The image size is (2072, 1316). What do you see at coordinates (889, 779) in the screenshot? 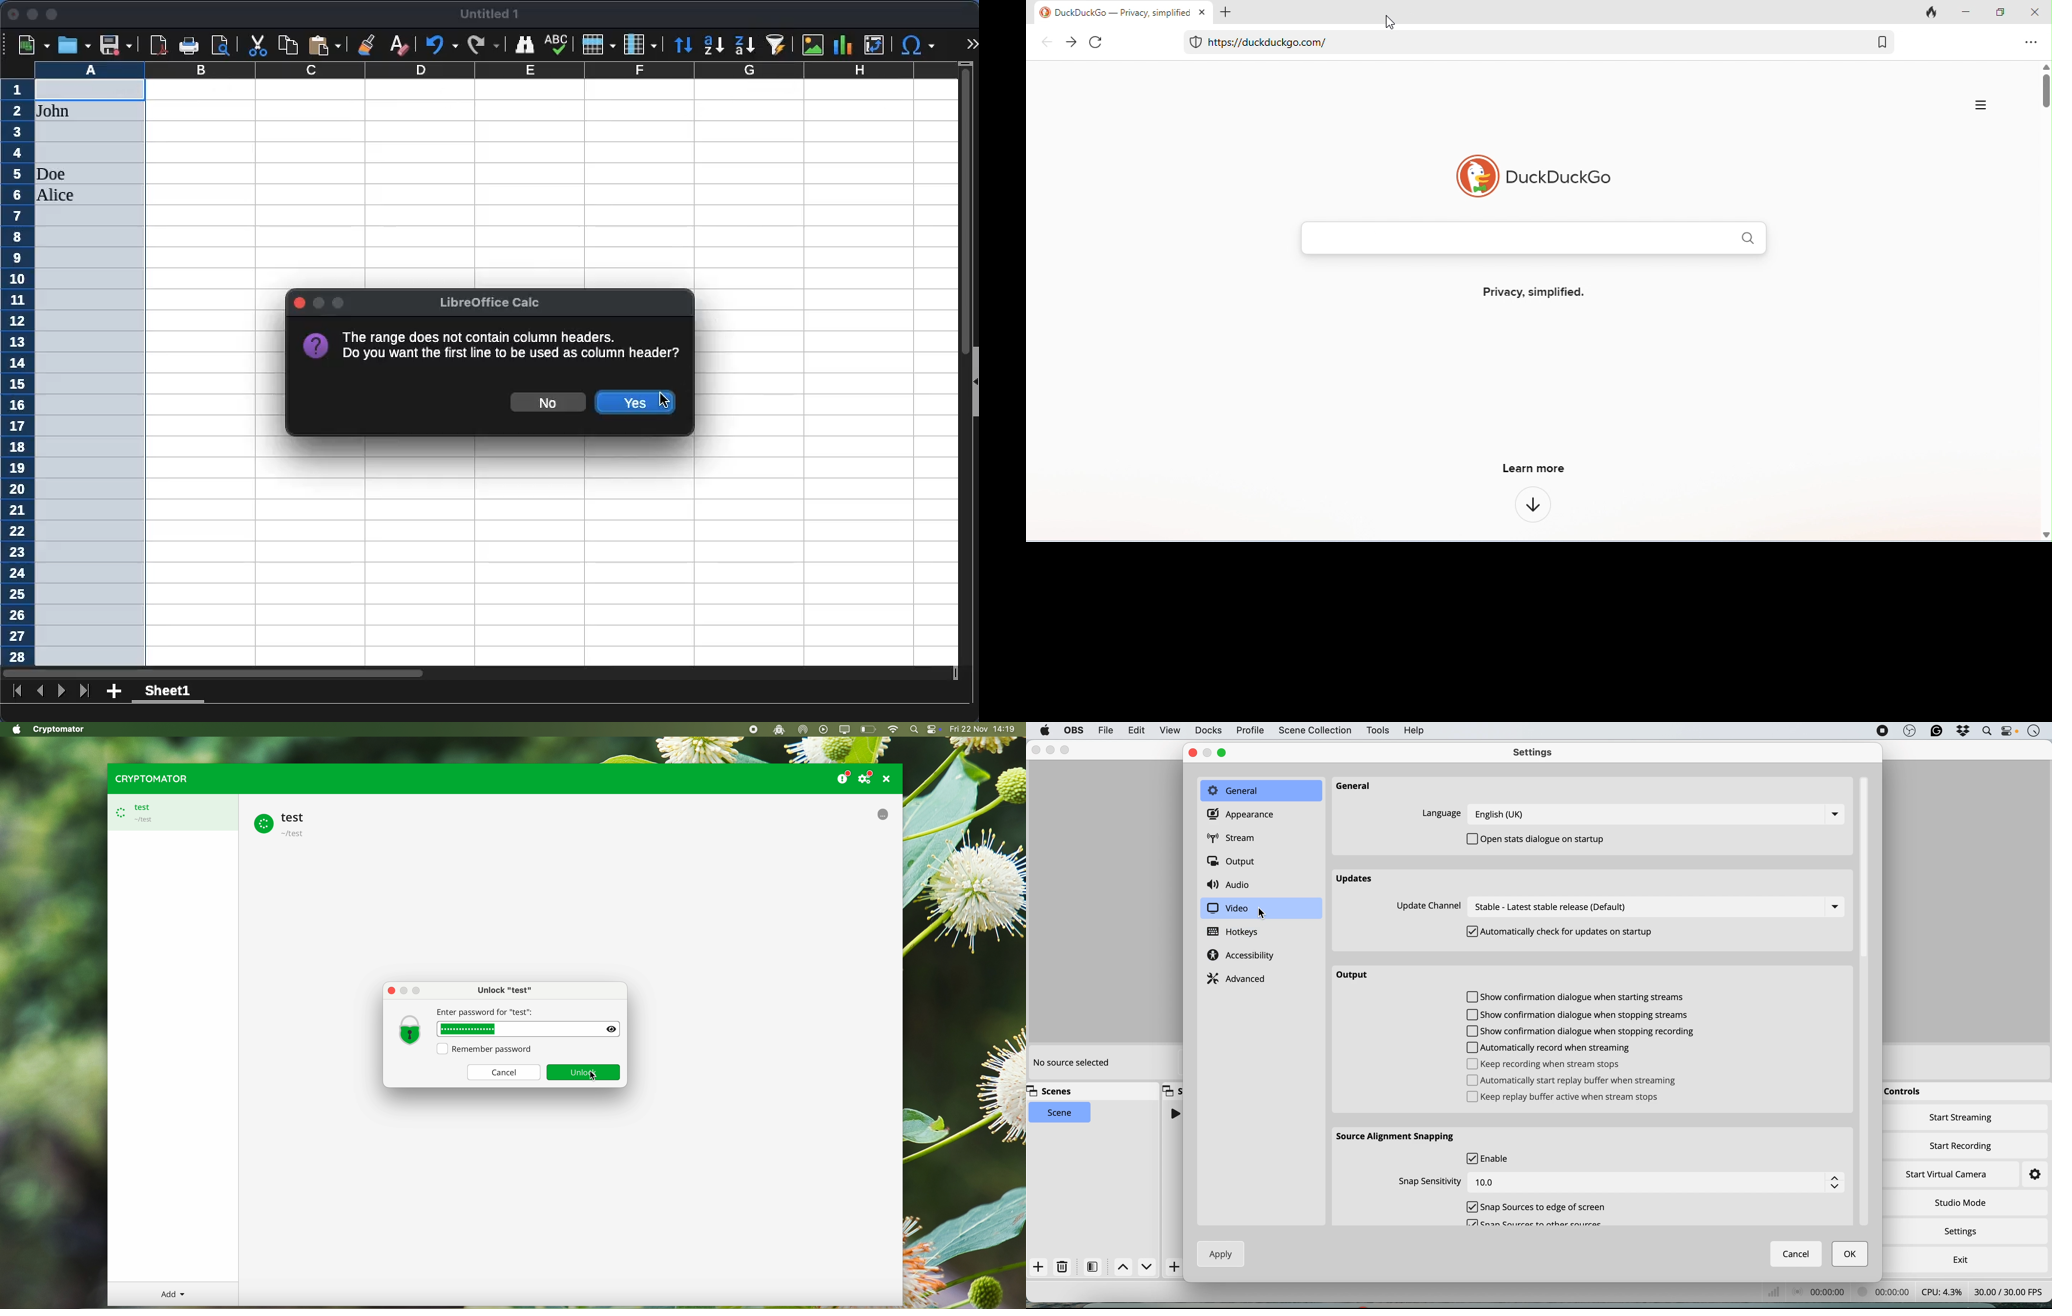
I see `close program` at bounding box center [889, 779].